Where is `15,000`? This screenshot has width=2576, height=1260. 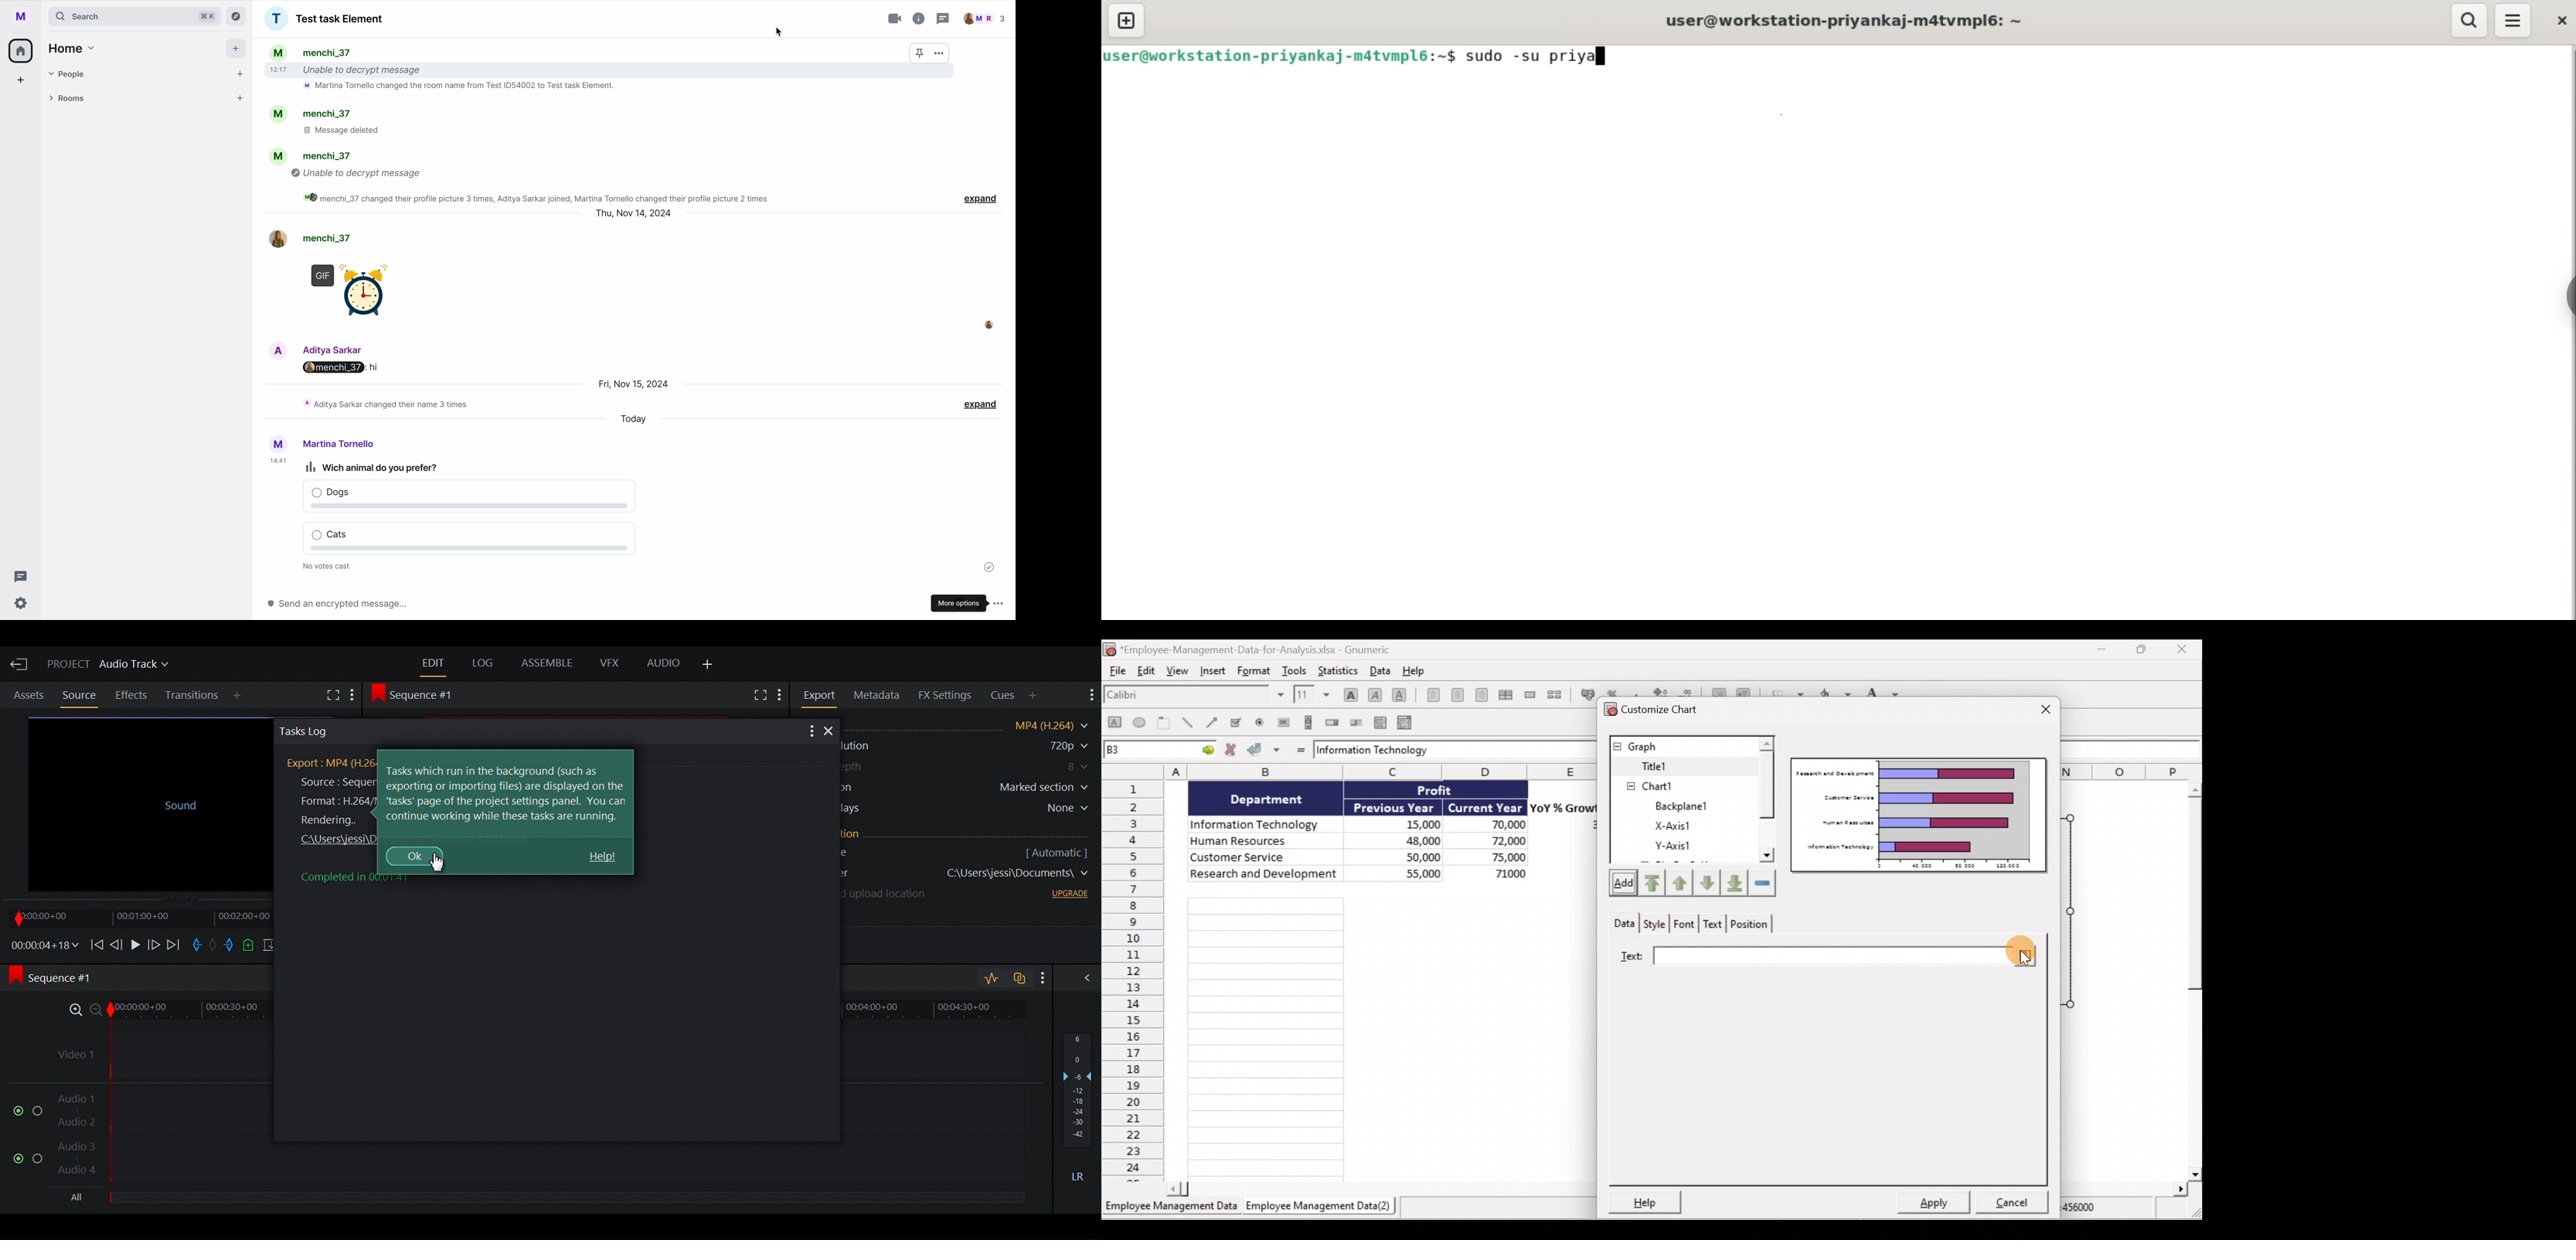 15,000 is located at coordinates (1414, 823).